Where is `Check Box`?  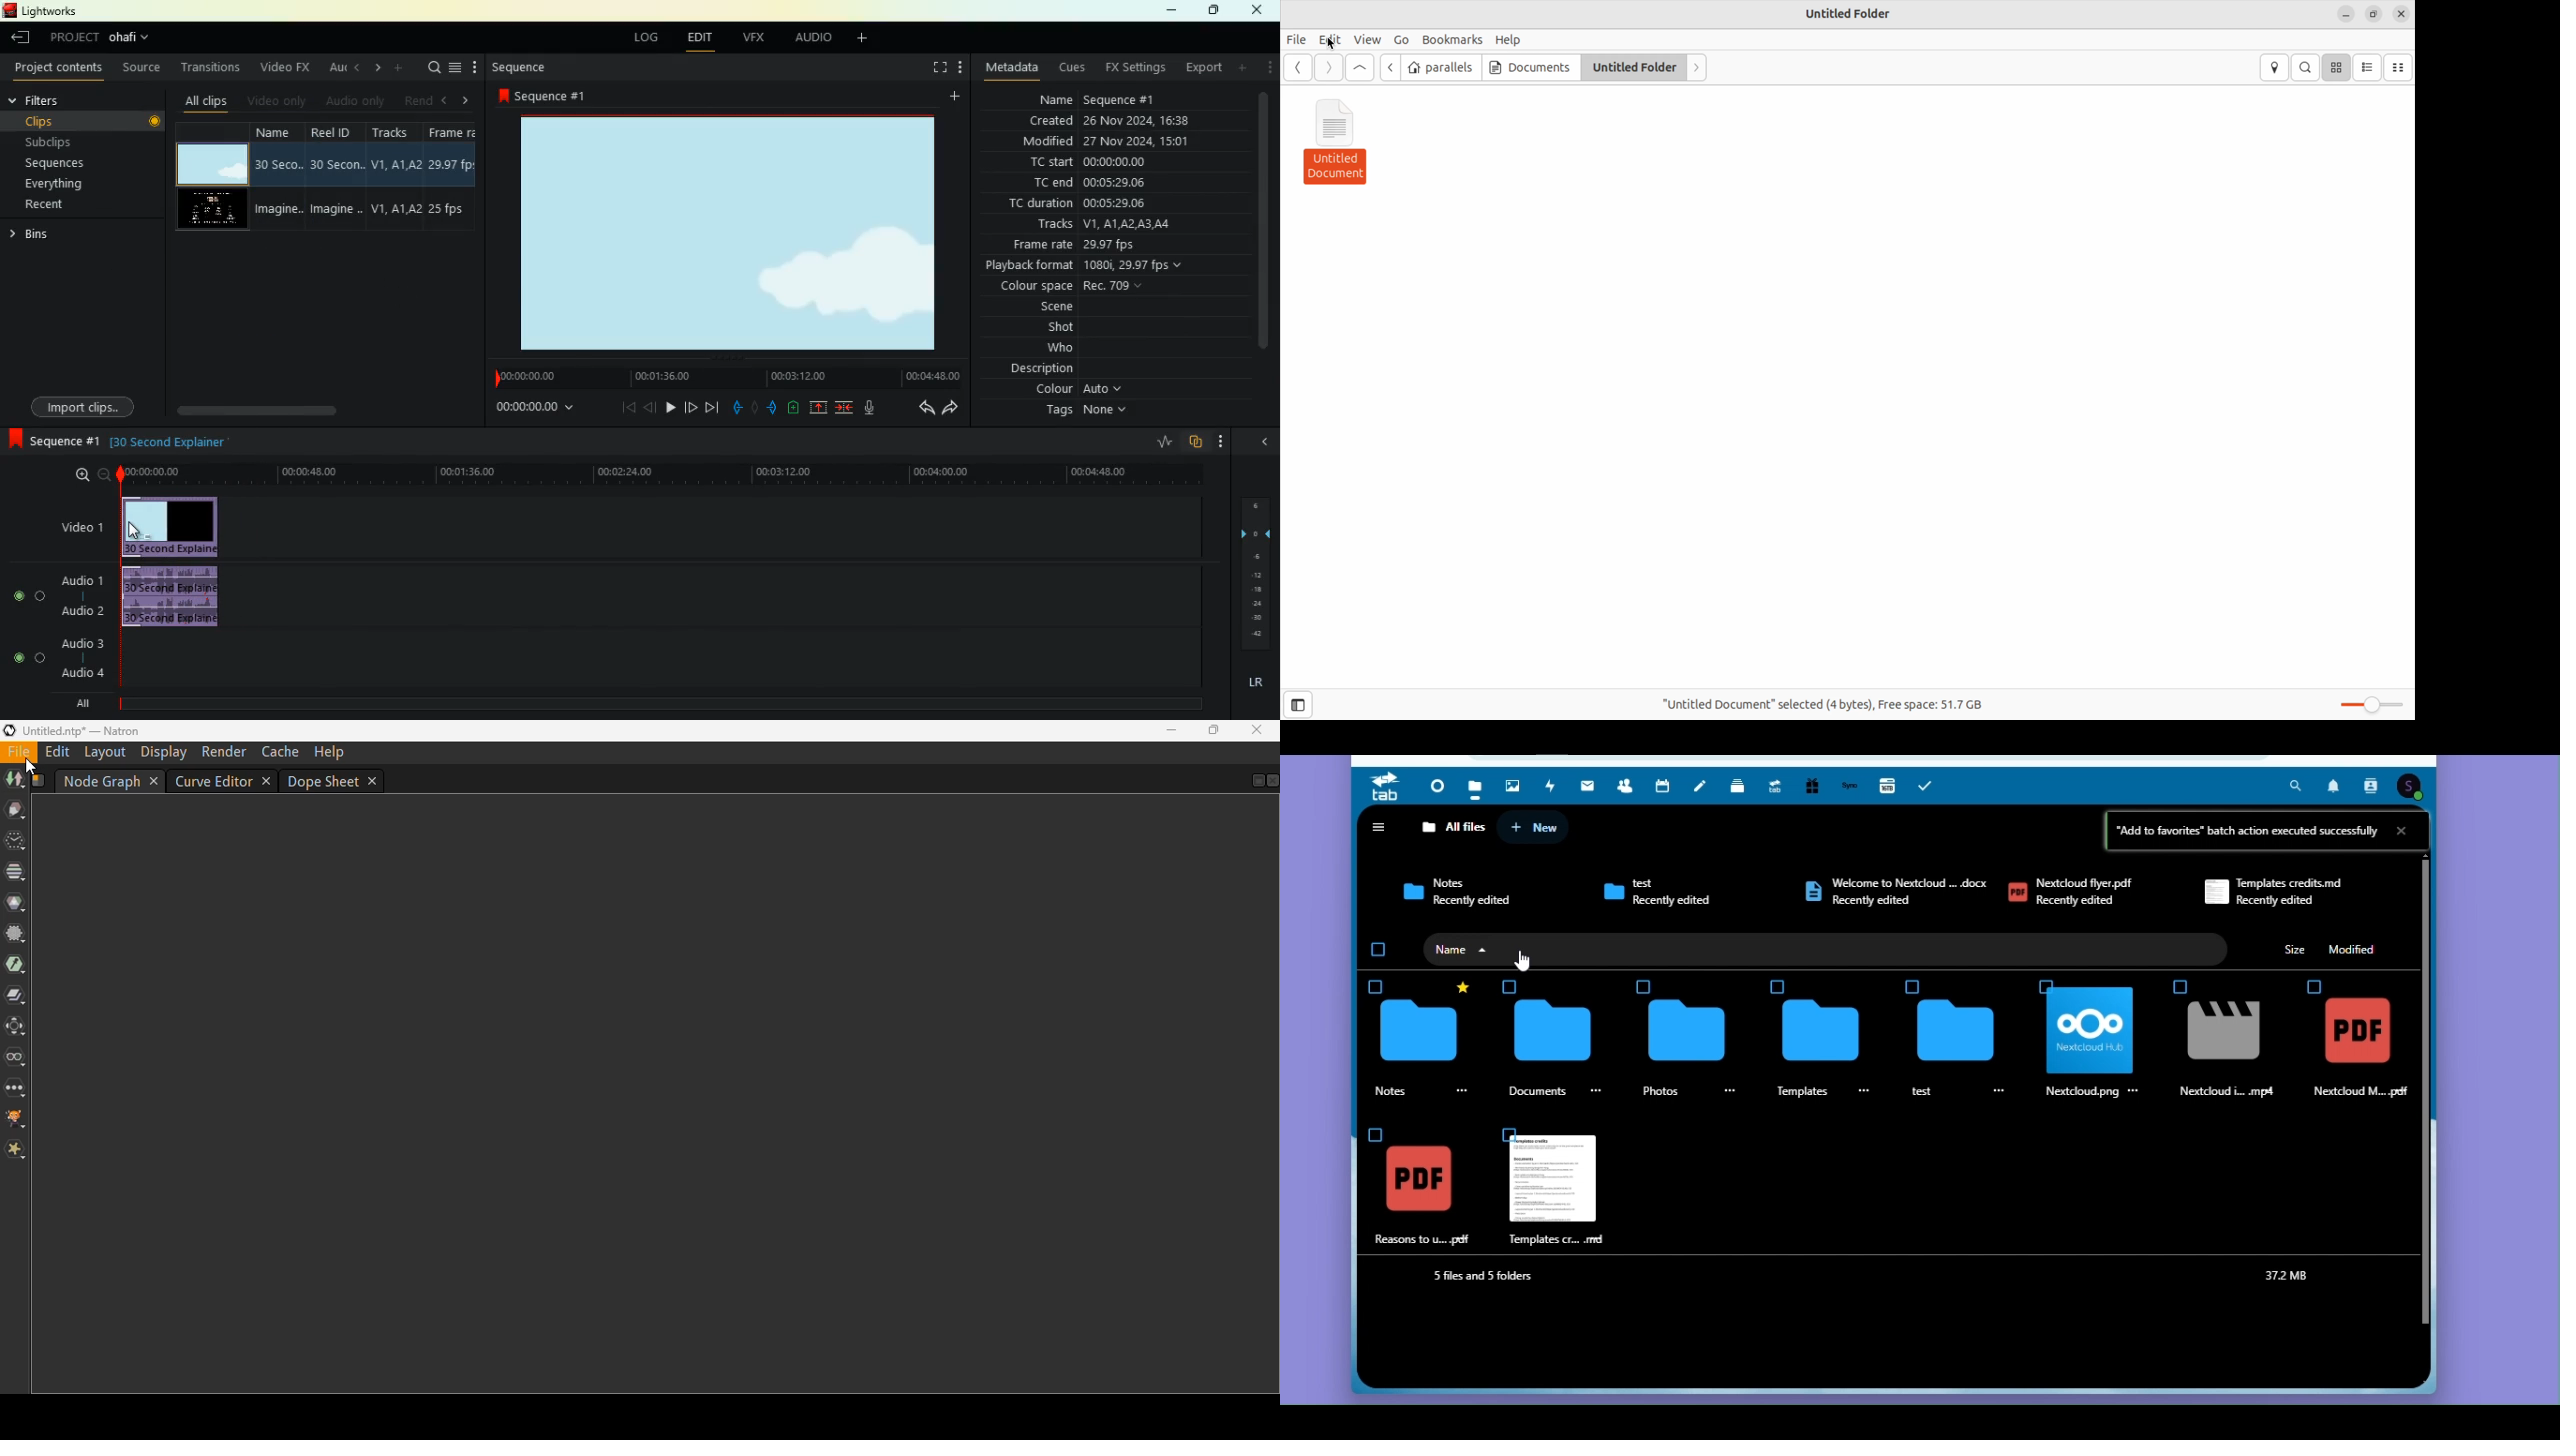
Check Box is located at coordinates (1778, 987).